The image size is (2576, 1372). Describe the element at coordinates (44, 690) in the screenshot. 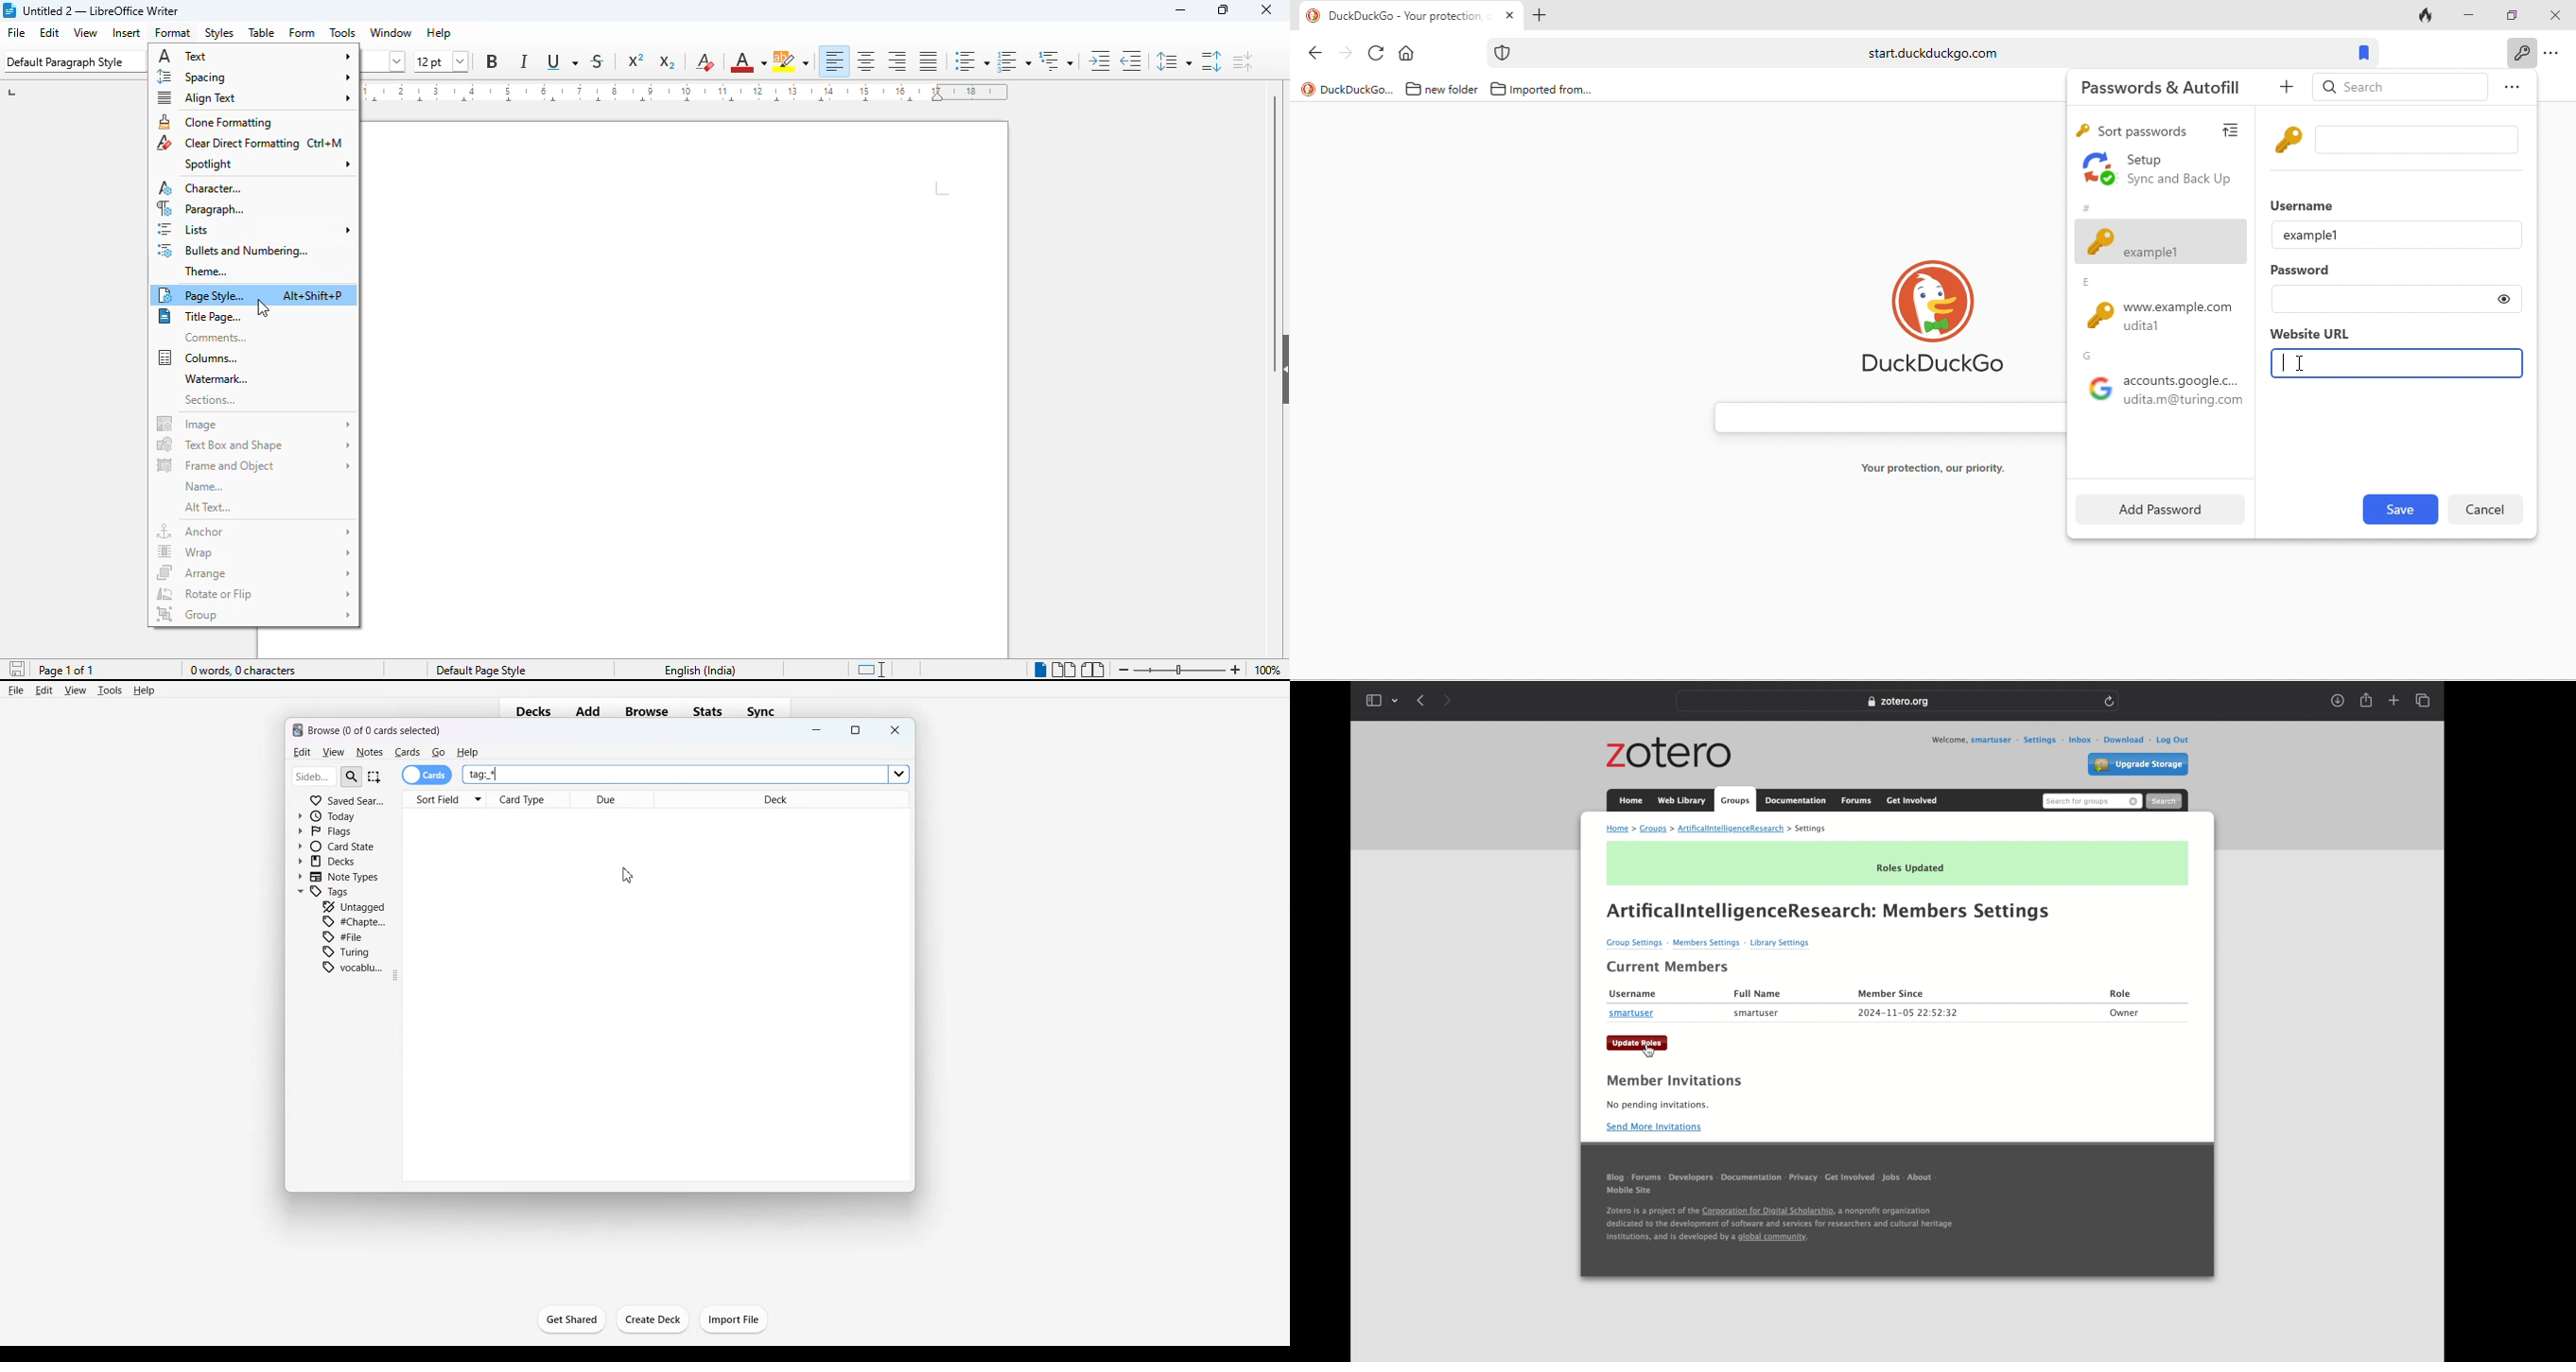

I see `Edit` at that location.